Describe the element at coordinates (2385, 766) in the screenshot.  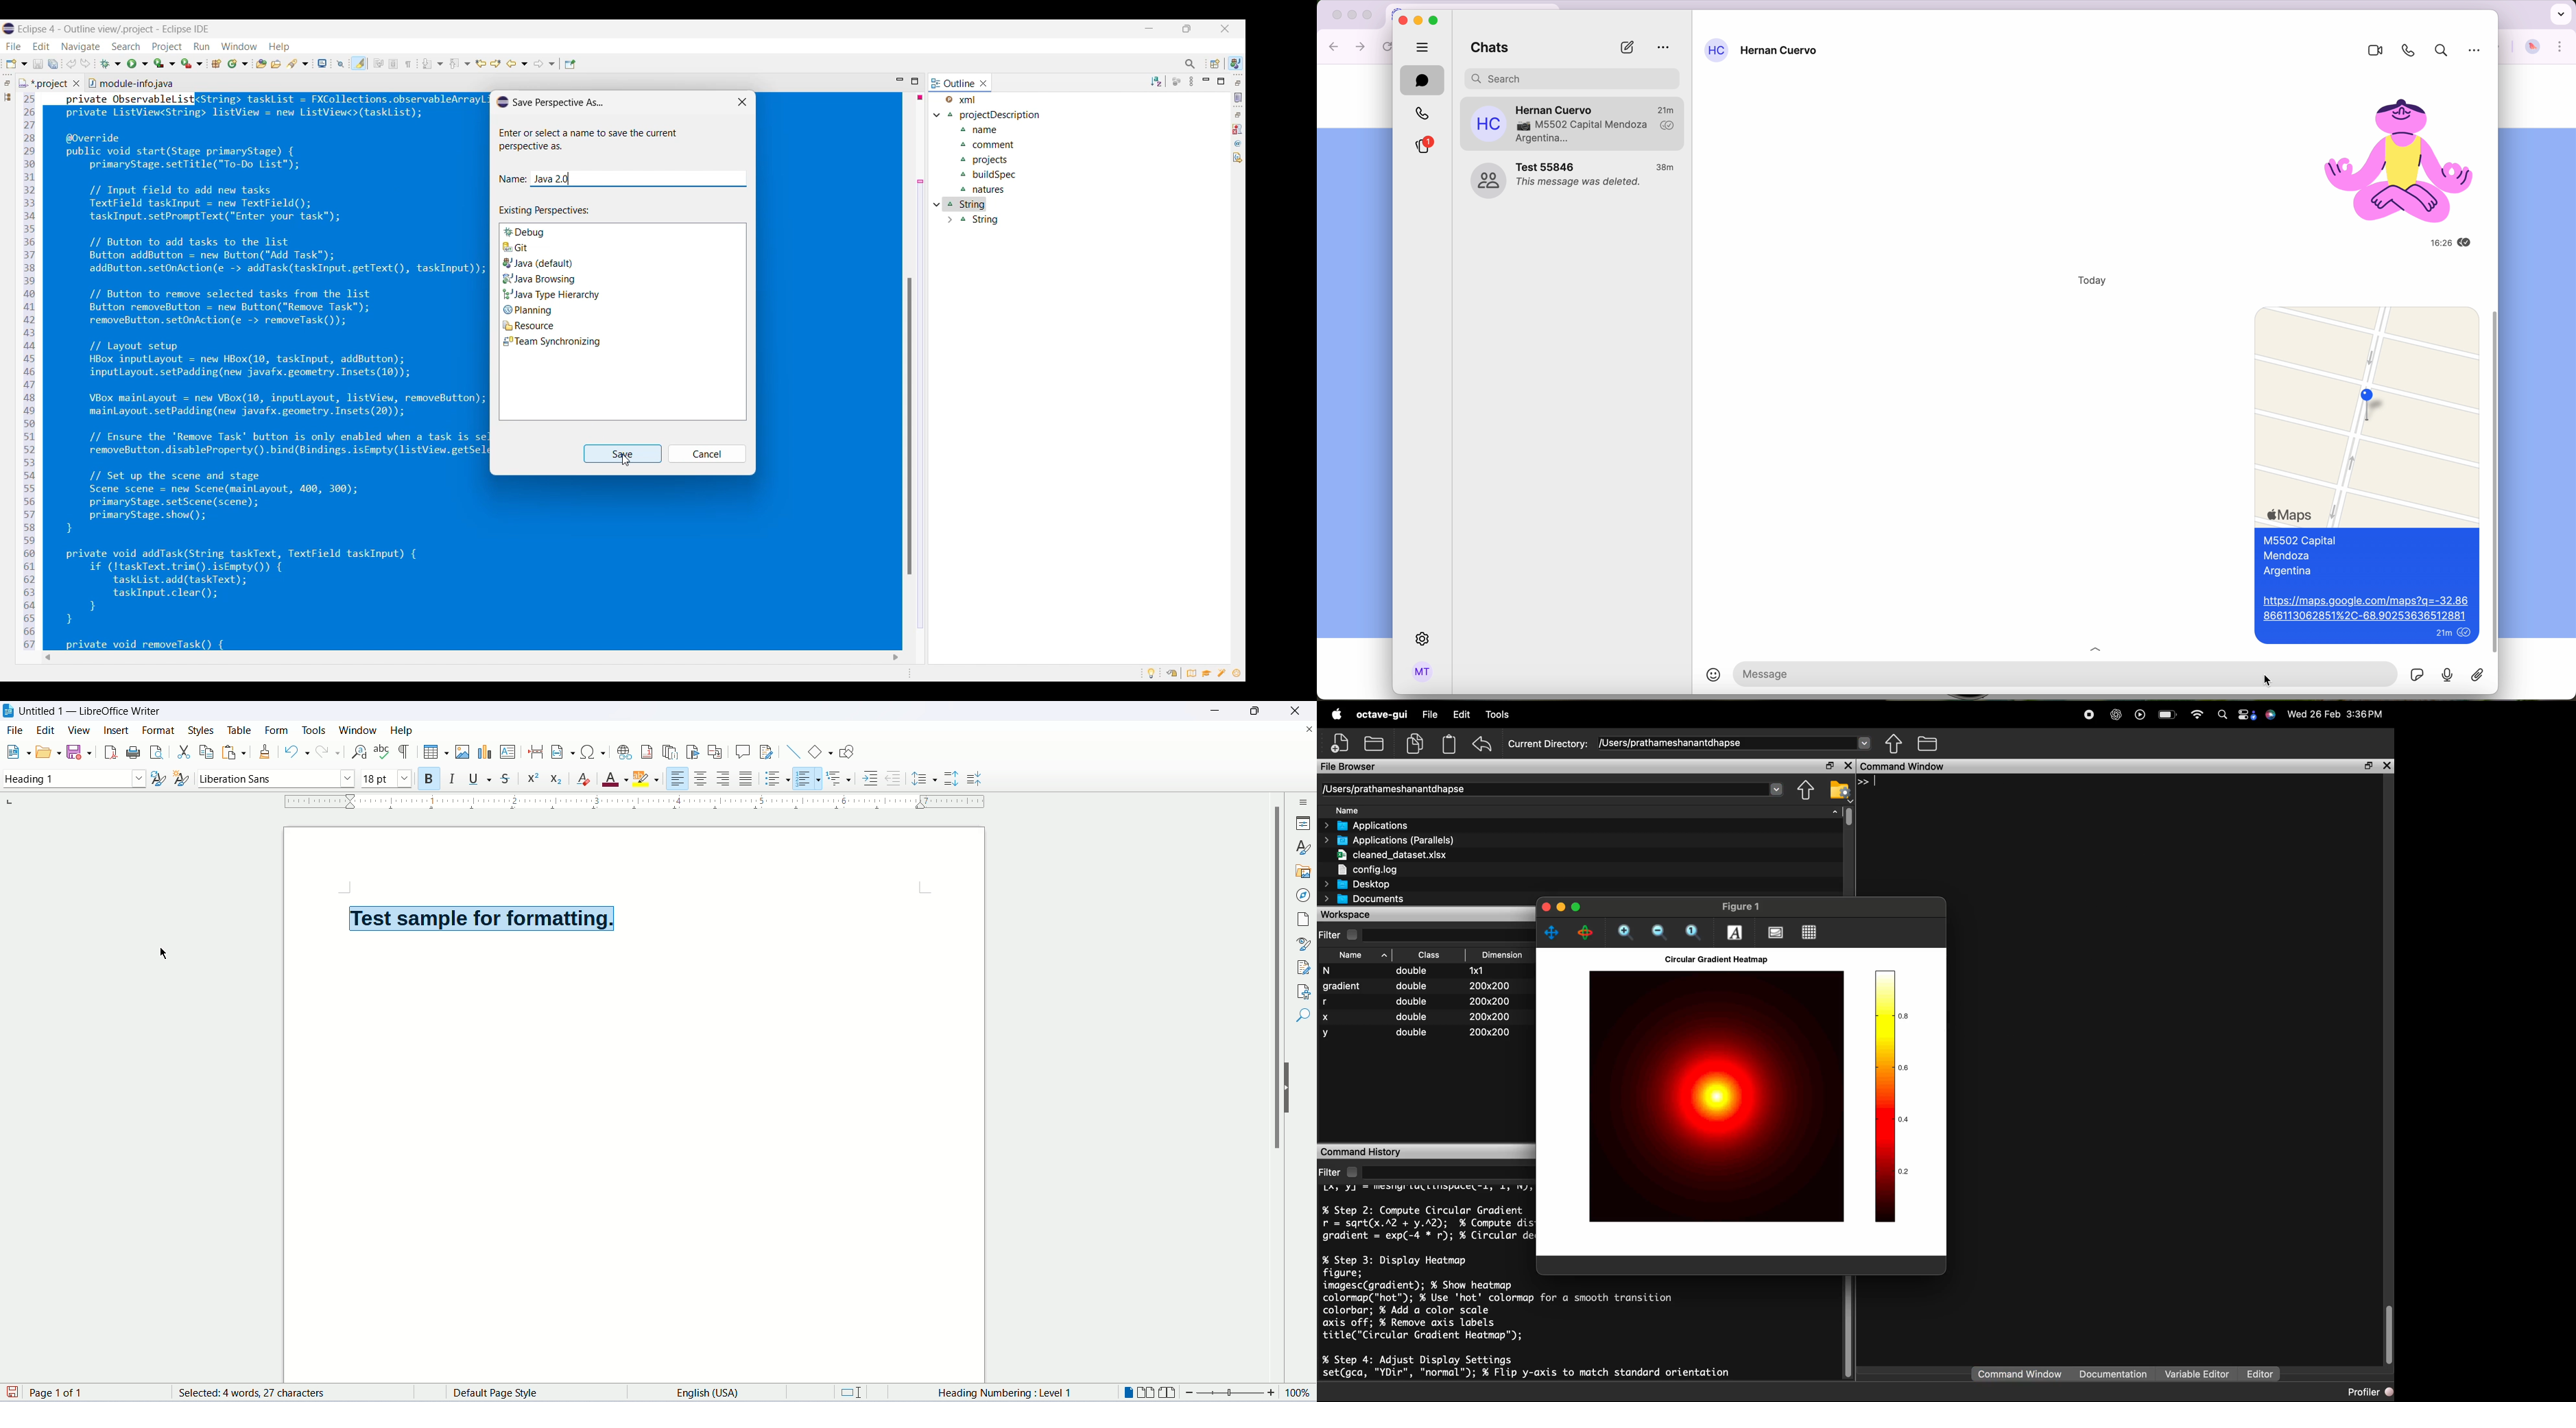
I see `close` at that location.